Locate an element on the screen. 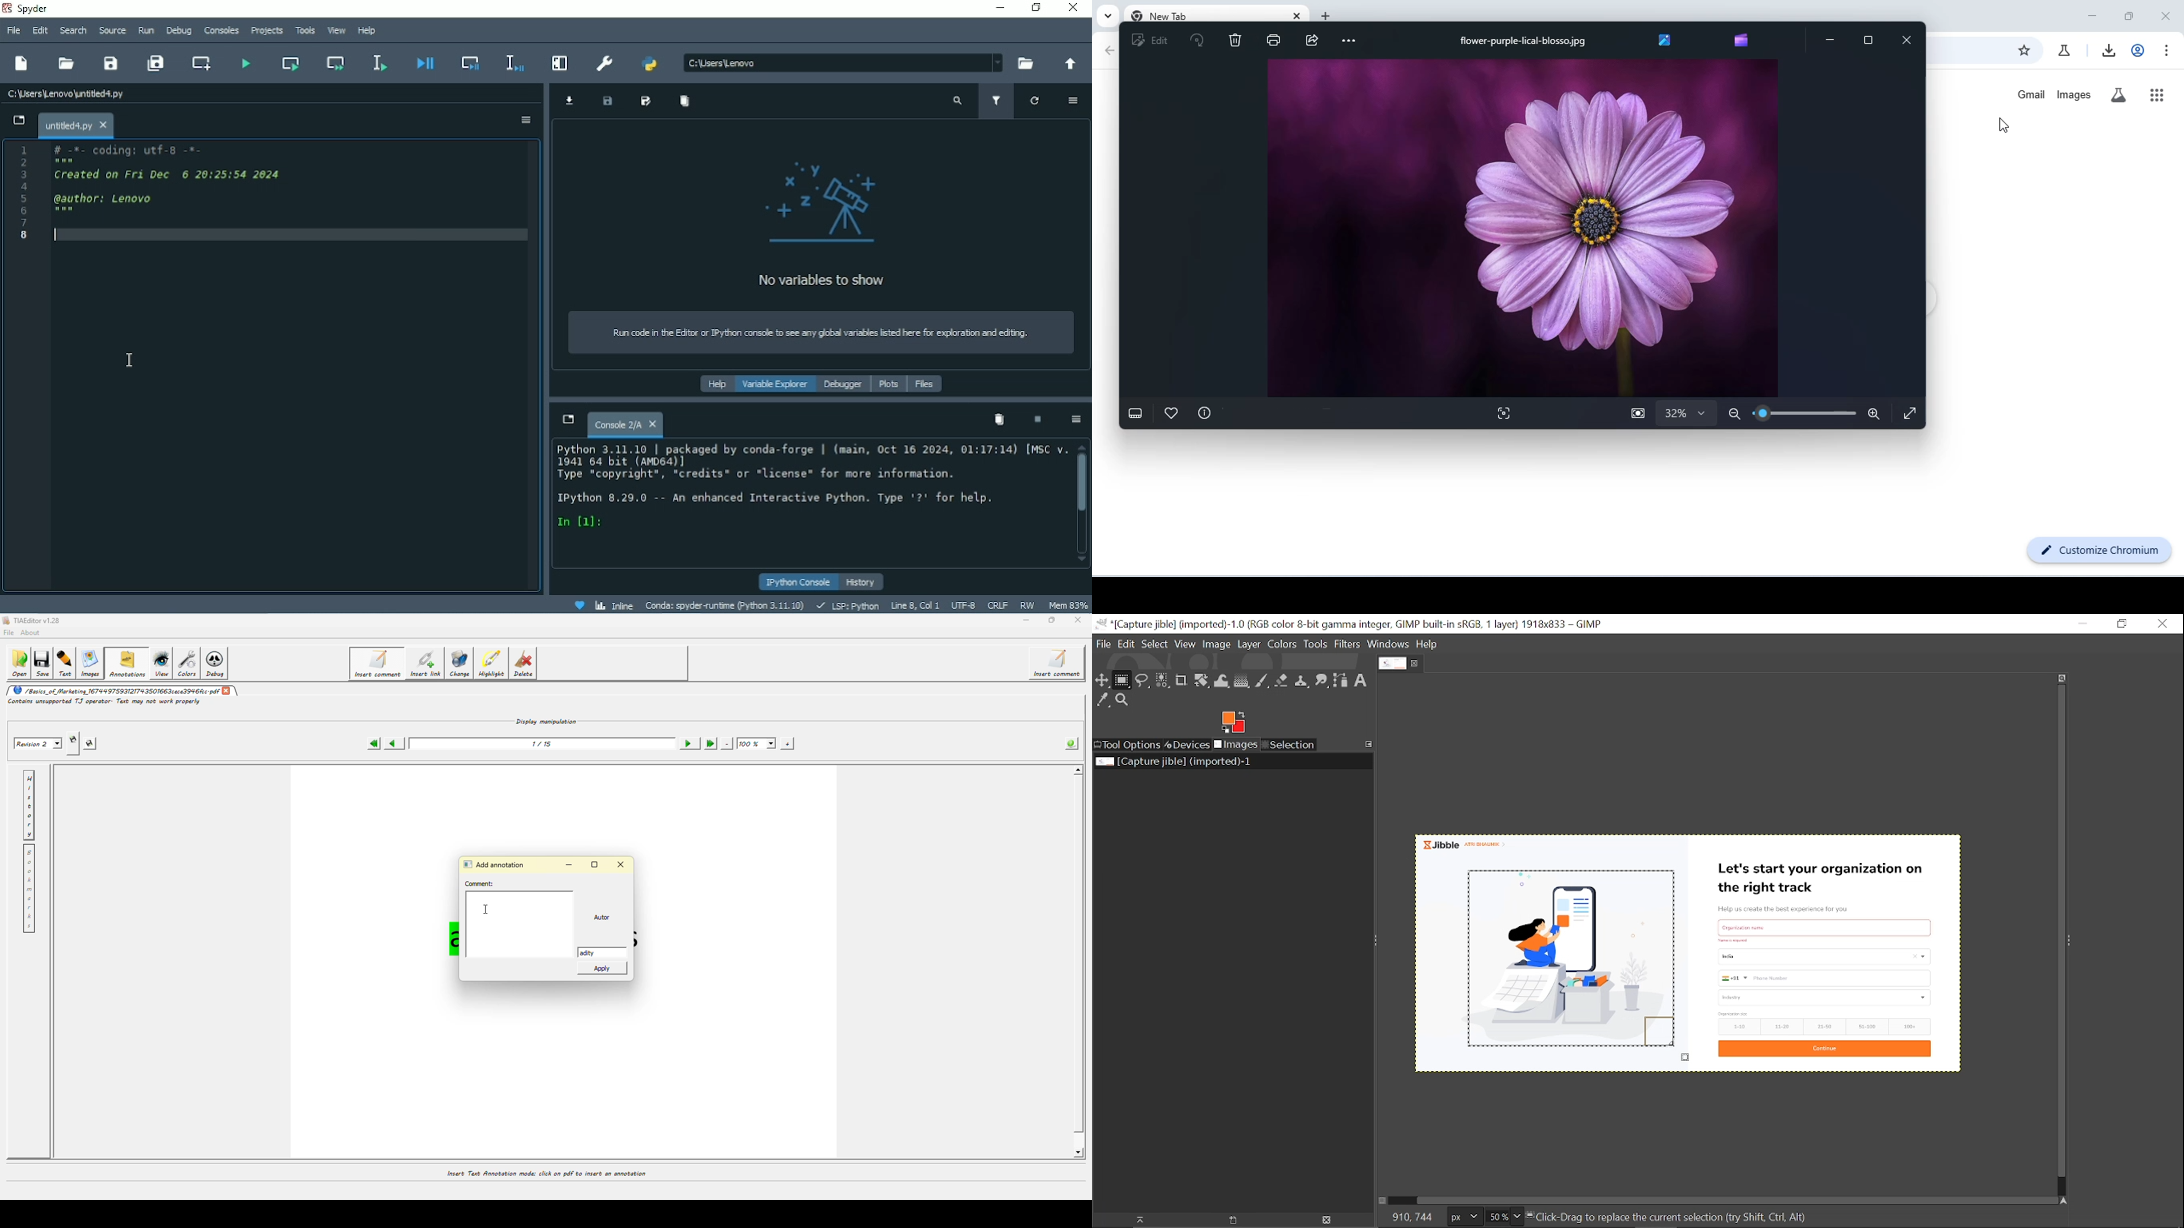 The image size is (2184, 1232). Interrupt kernel is located at coordinates (1034, 418).